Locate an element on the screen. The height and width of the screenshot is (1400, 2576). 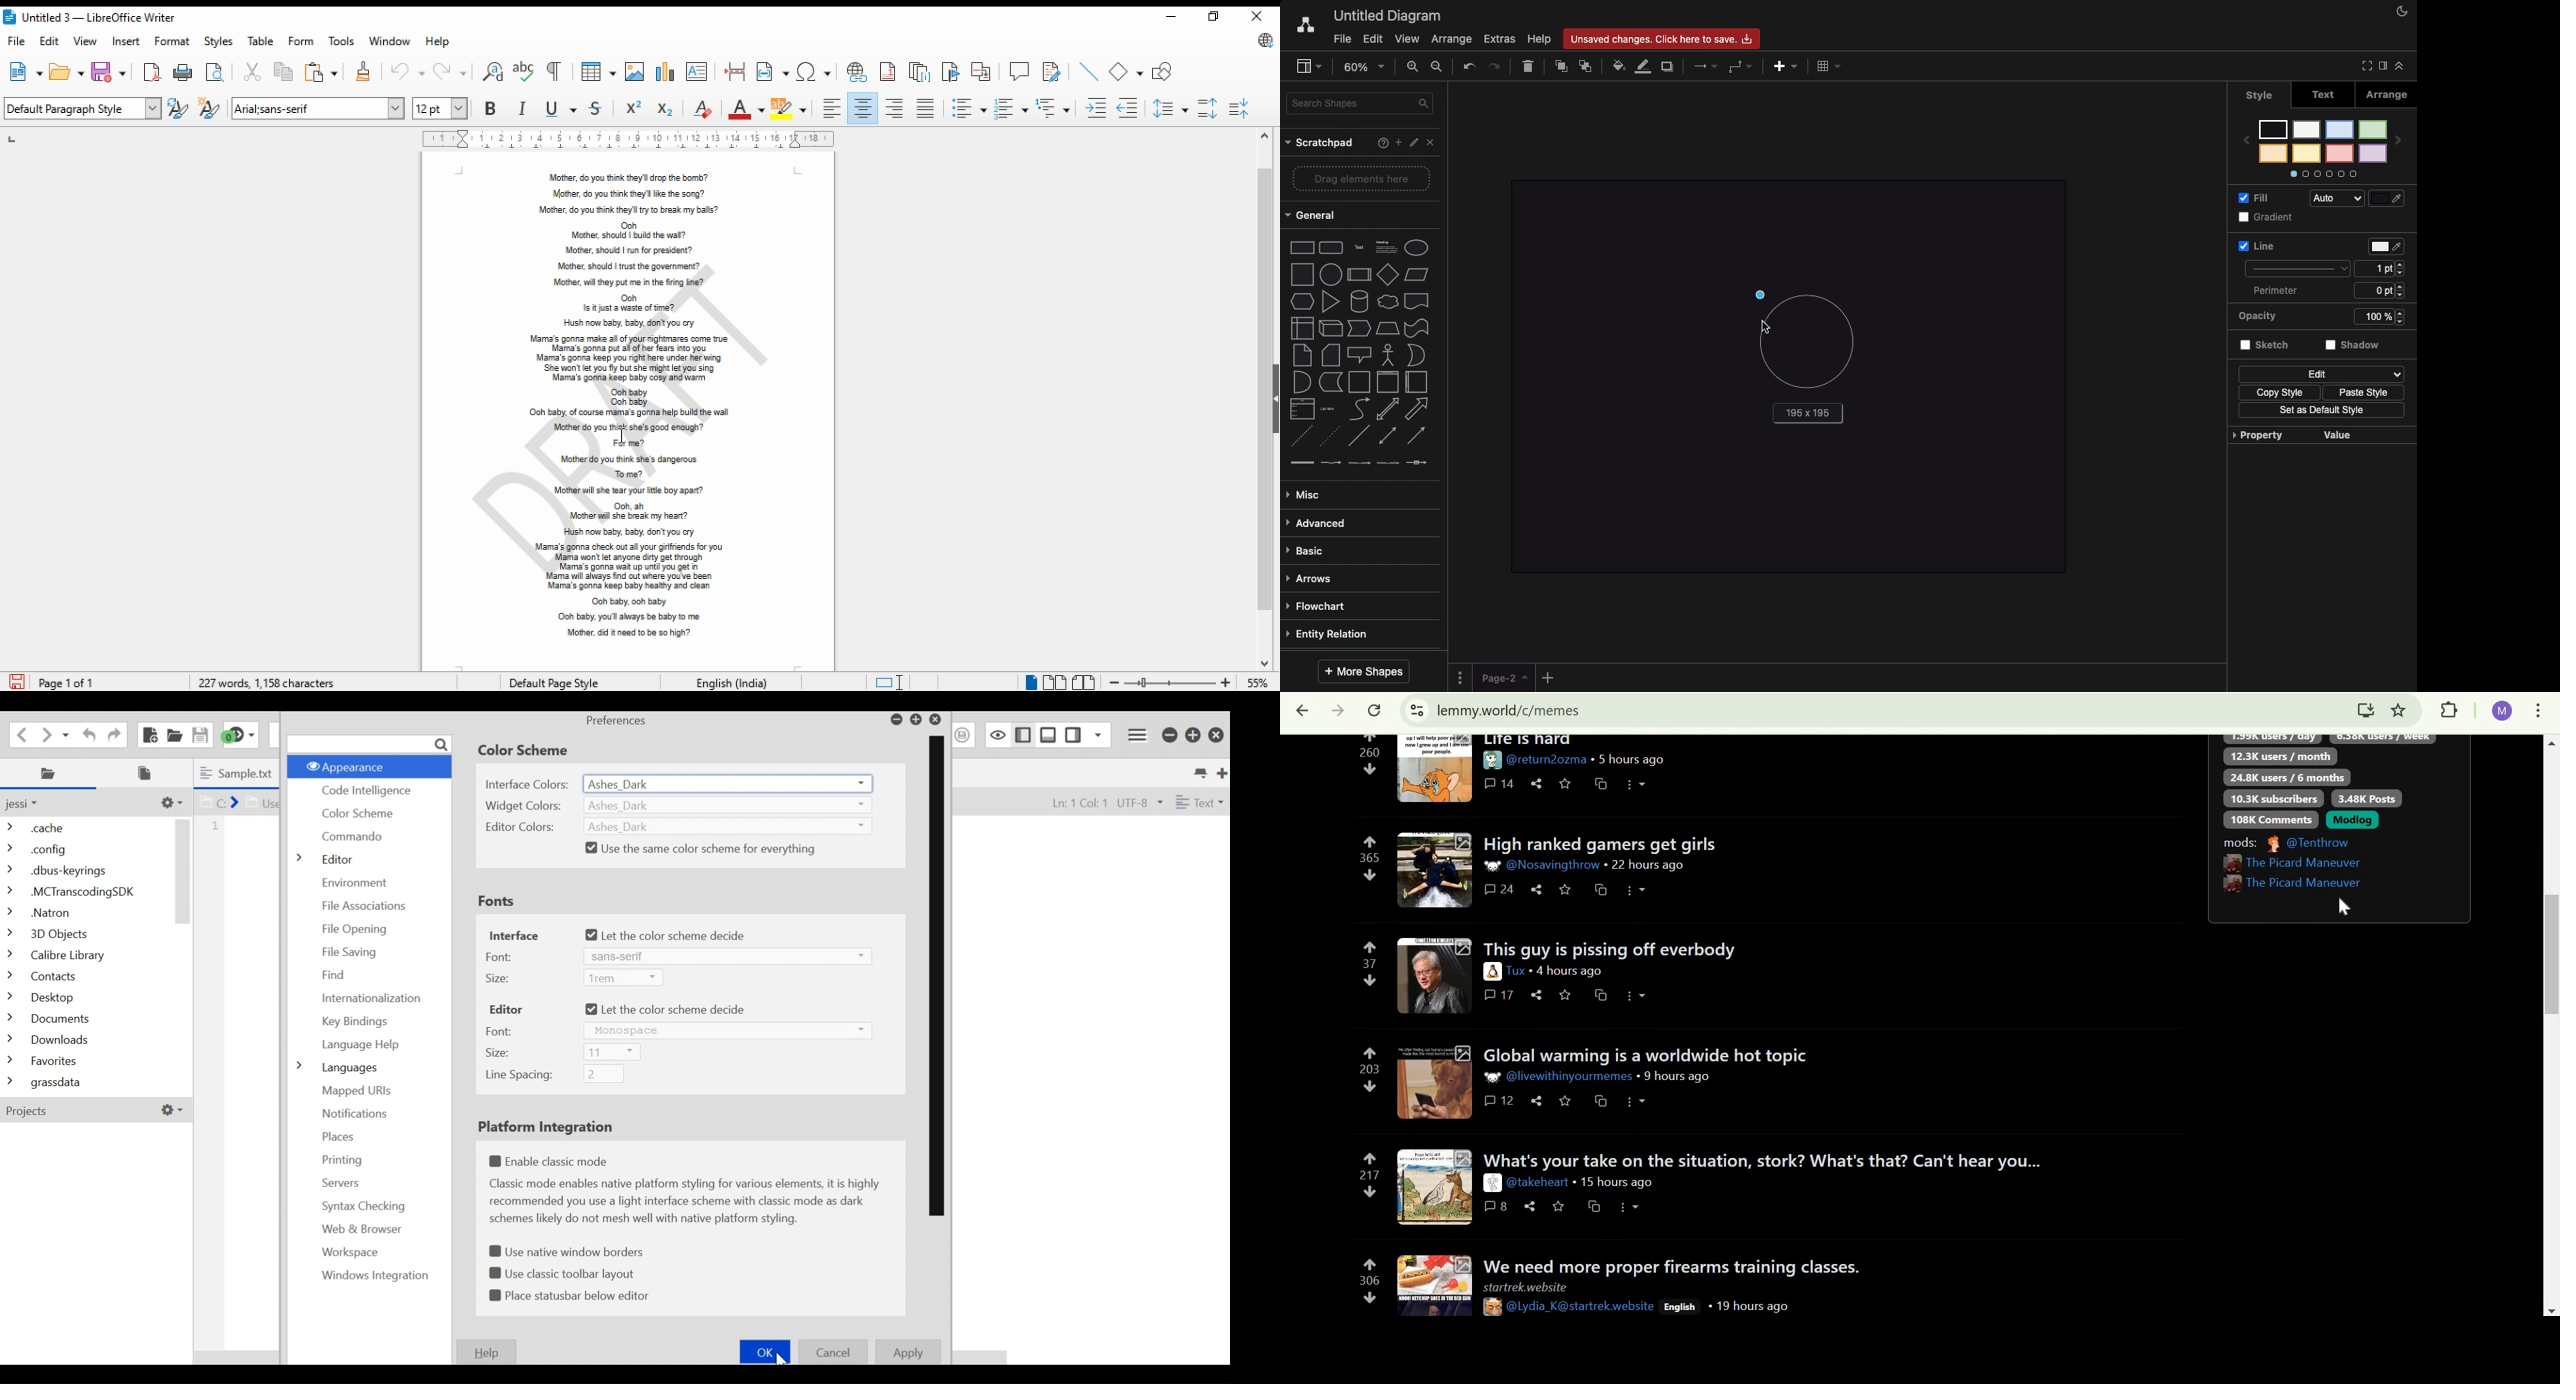
scroll bar is located at coordinates (1264, 399).